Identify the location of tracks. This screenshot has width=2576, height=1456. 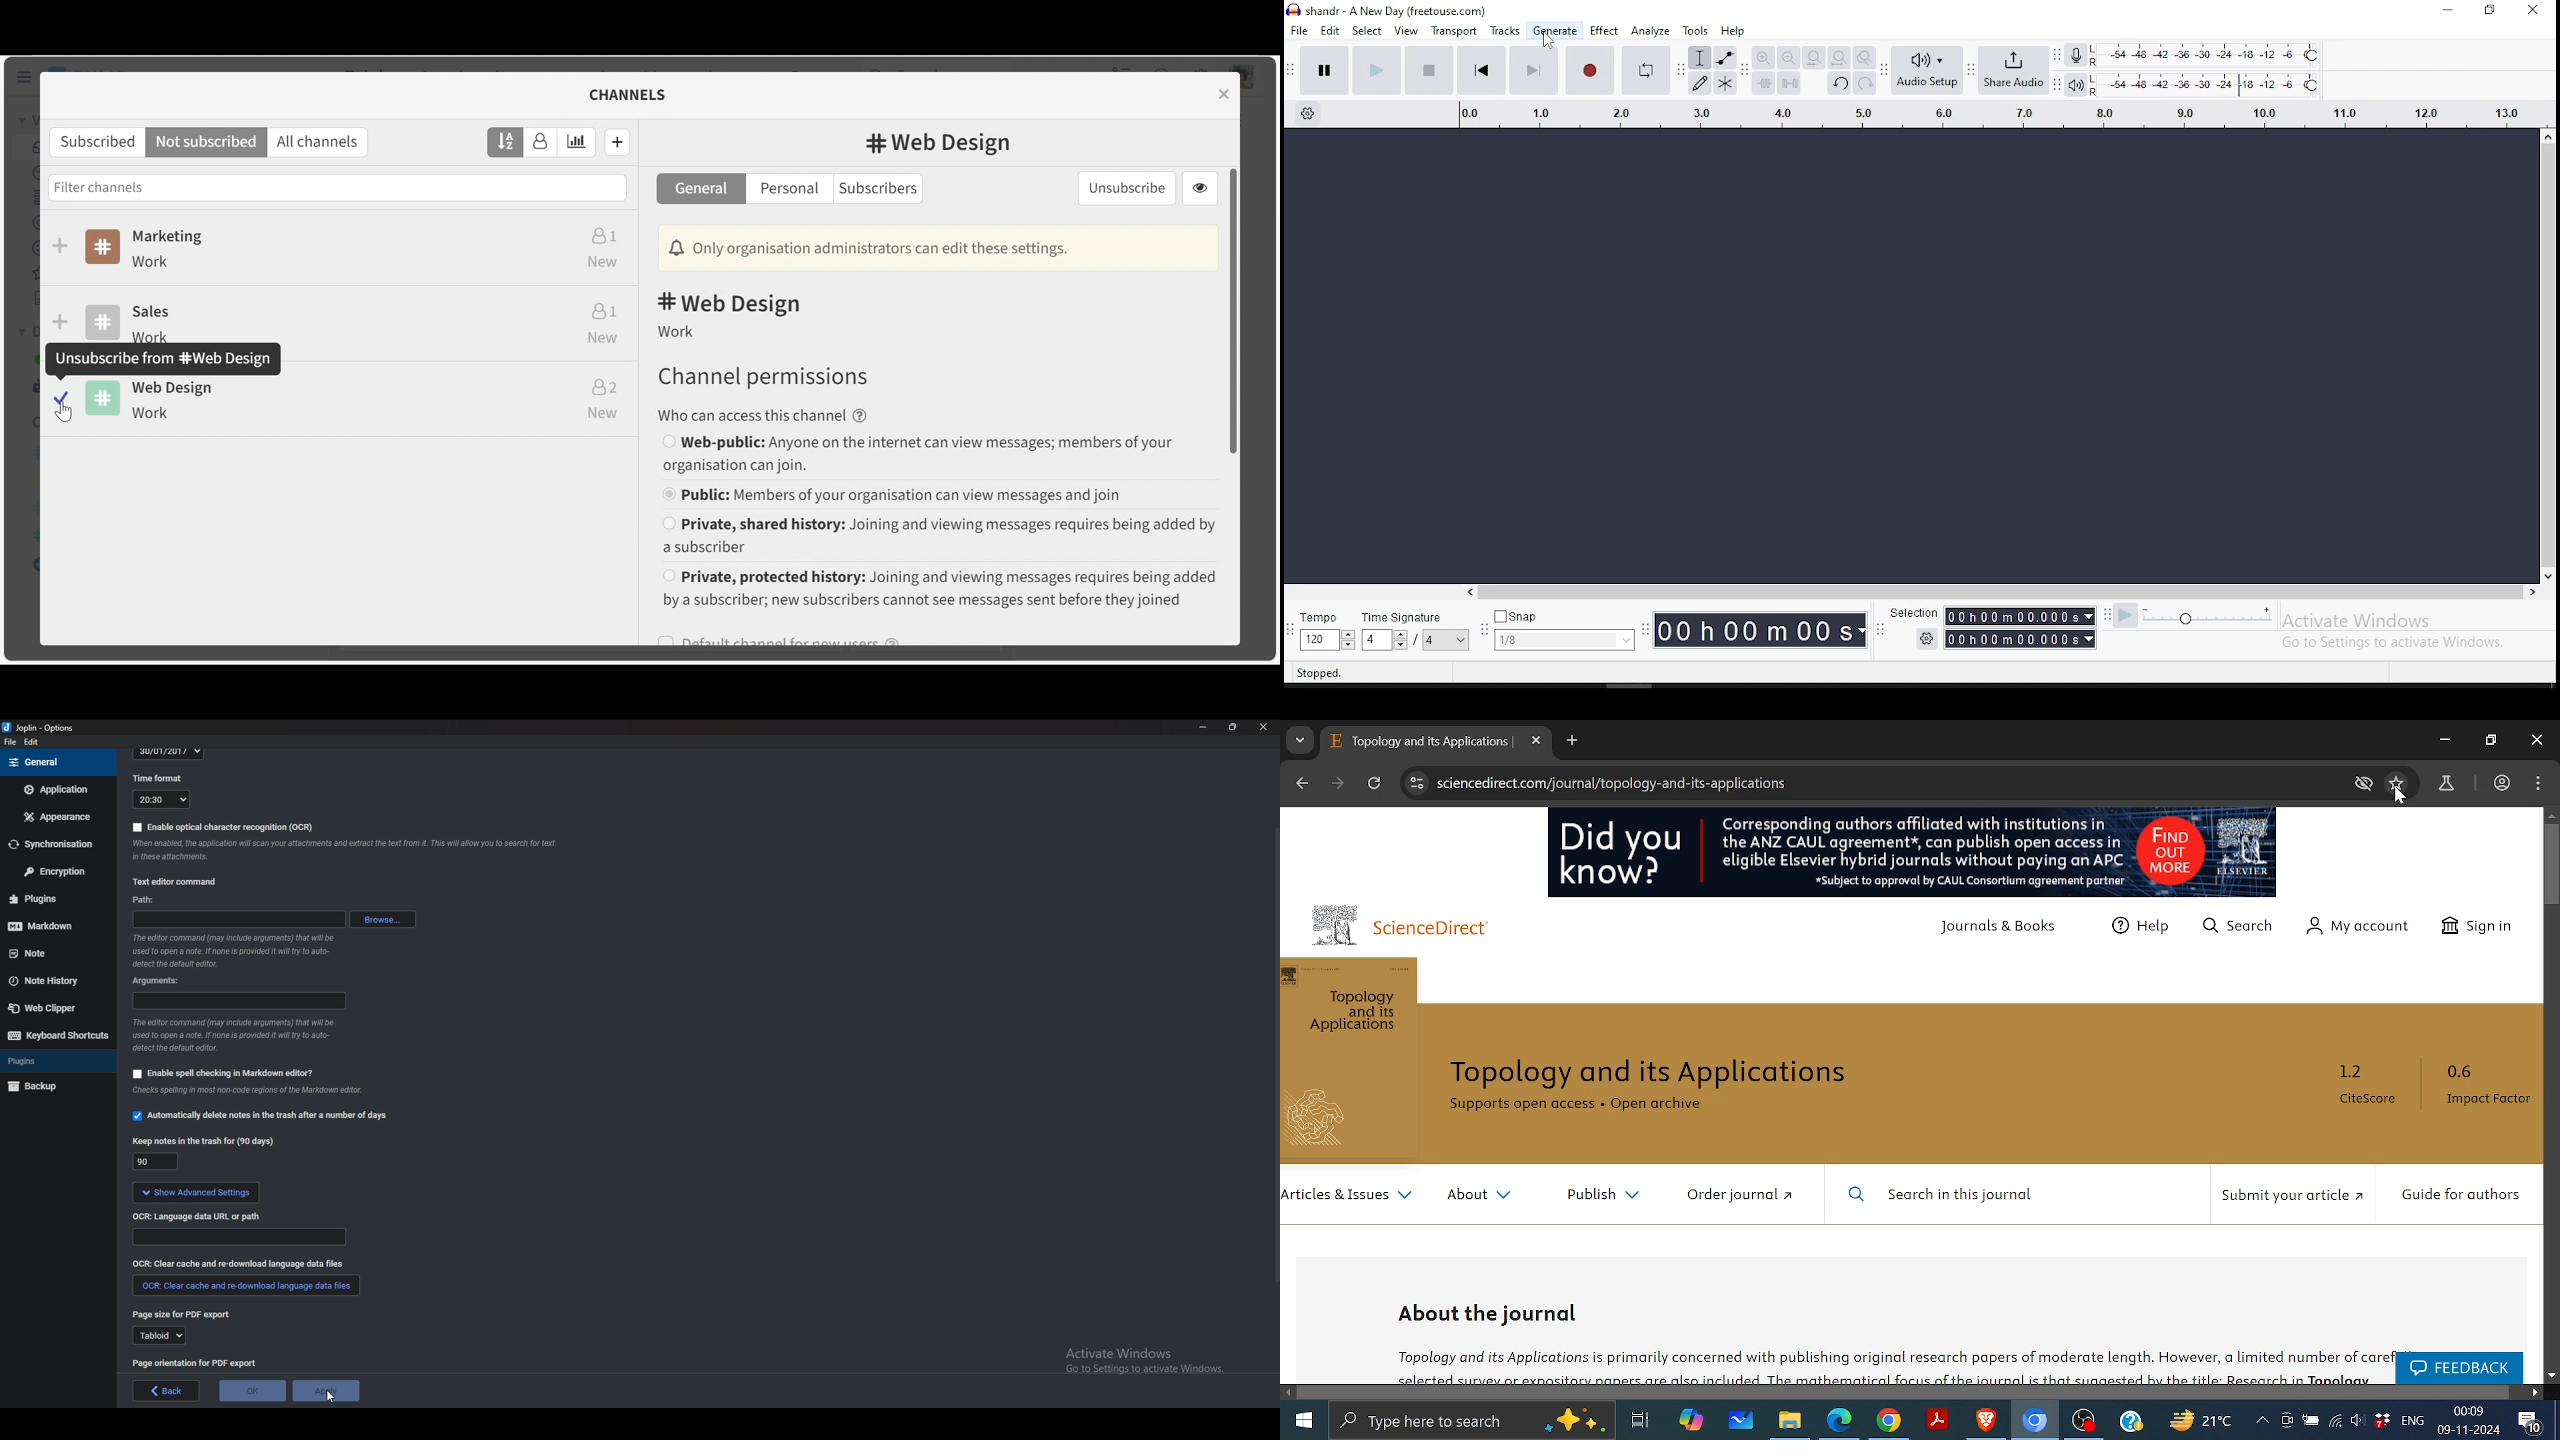
(1504, 31).